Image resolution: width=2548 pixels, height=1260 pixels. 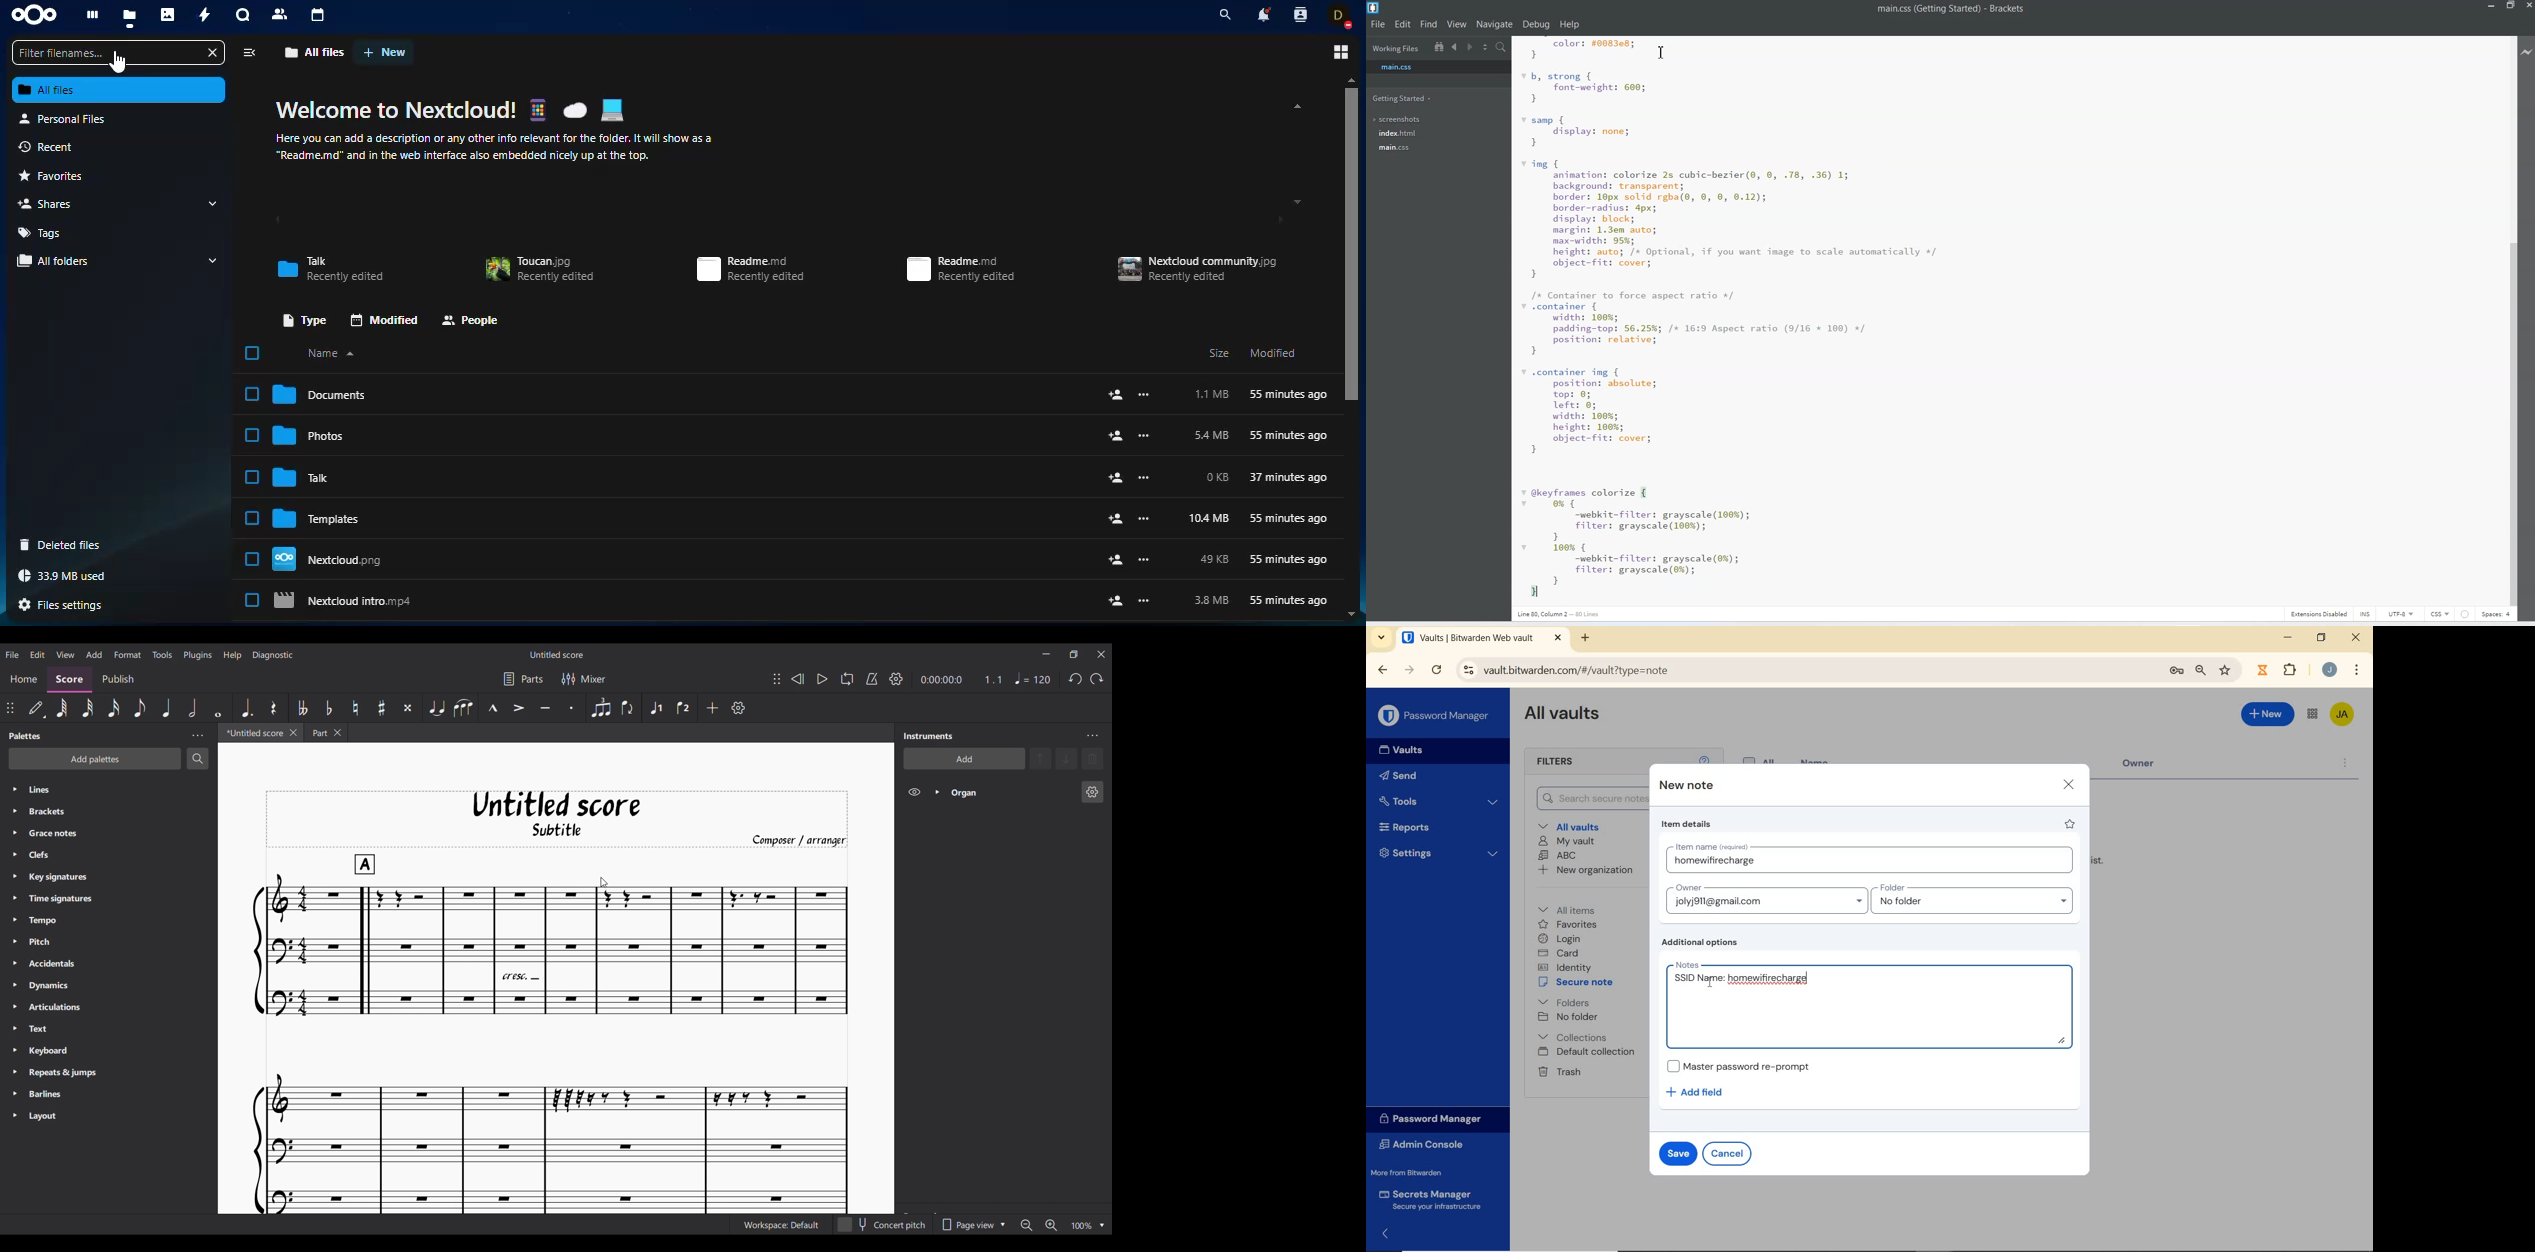 I want to click on dashboard, so click(x=93, y=16).